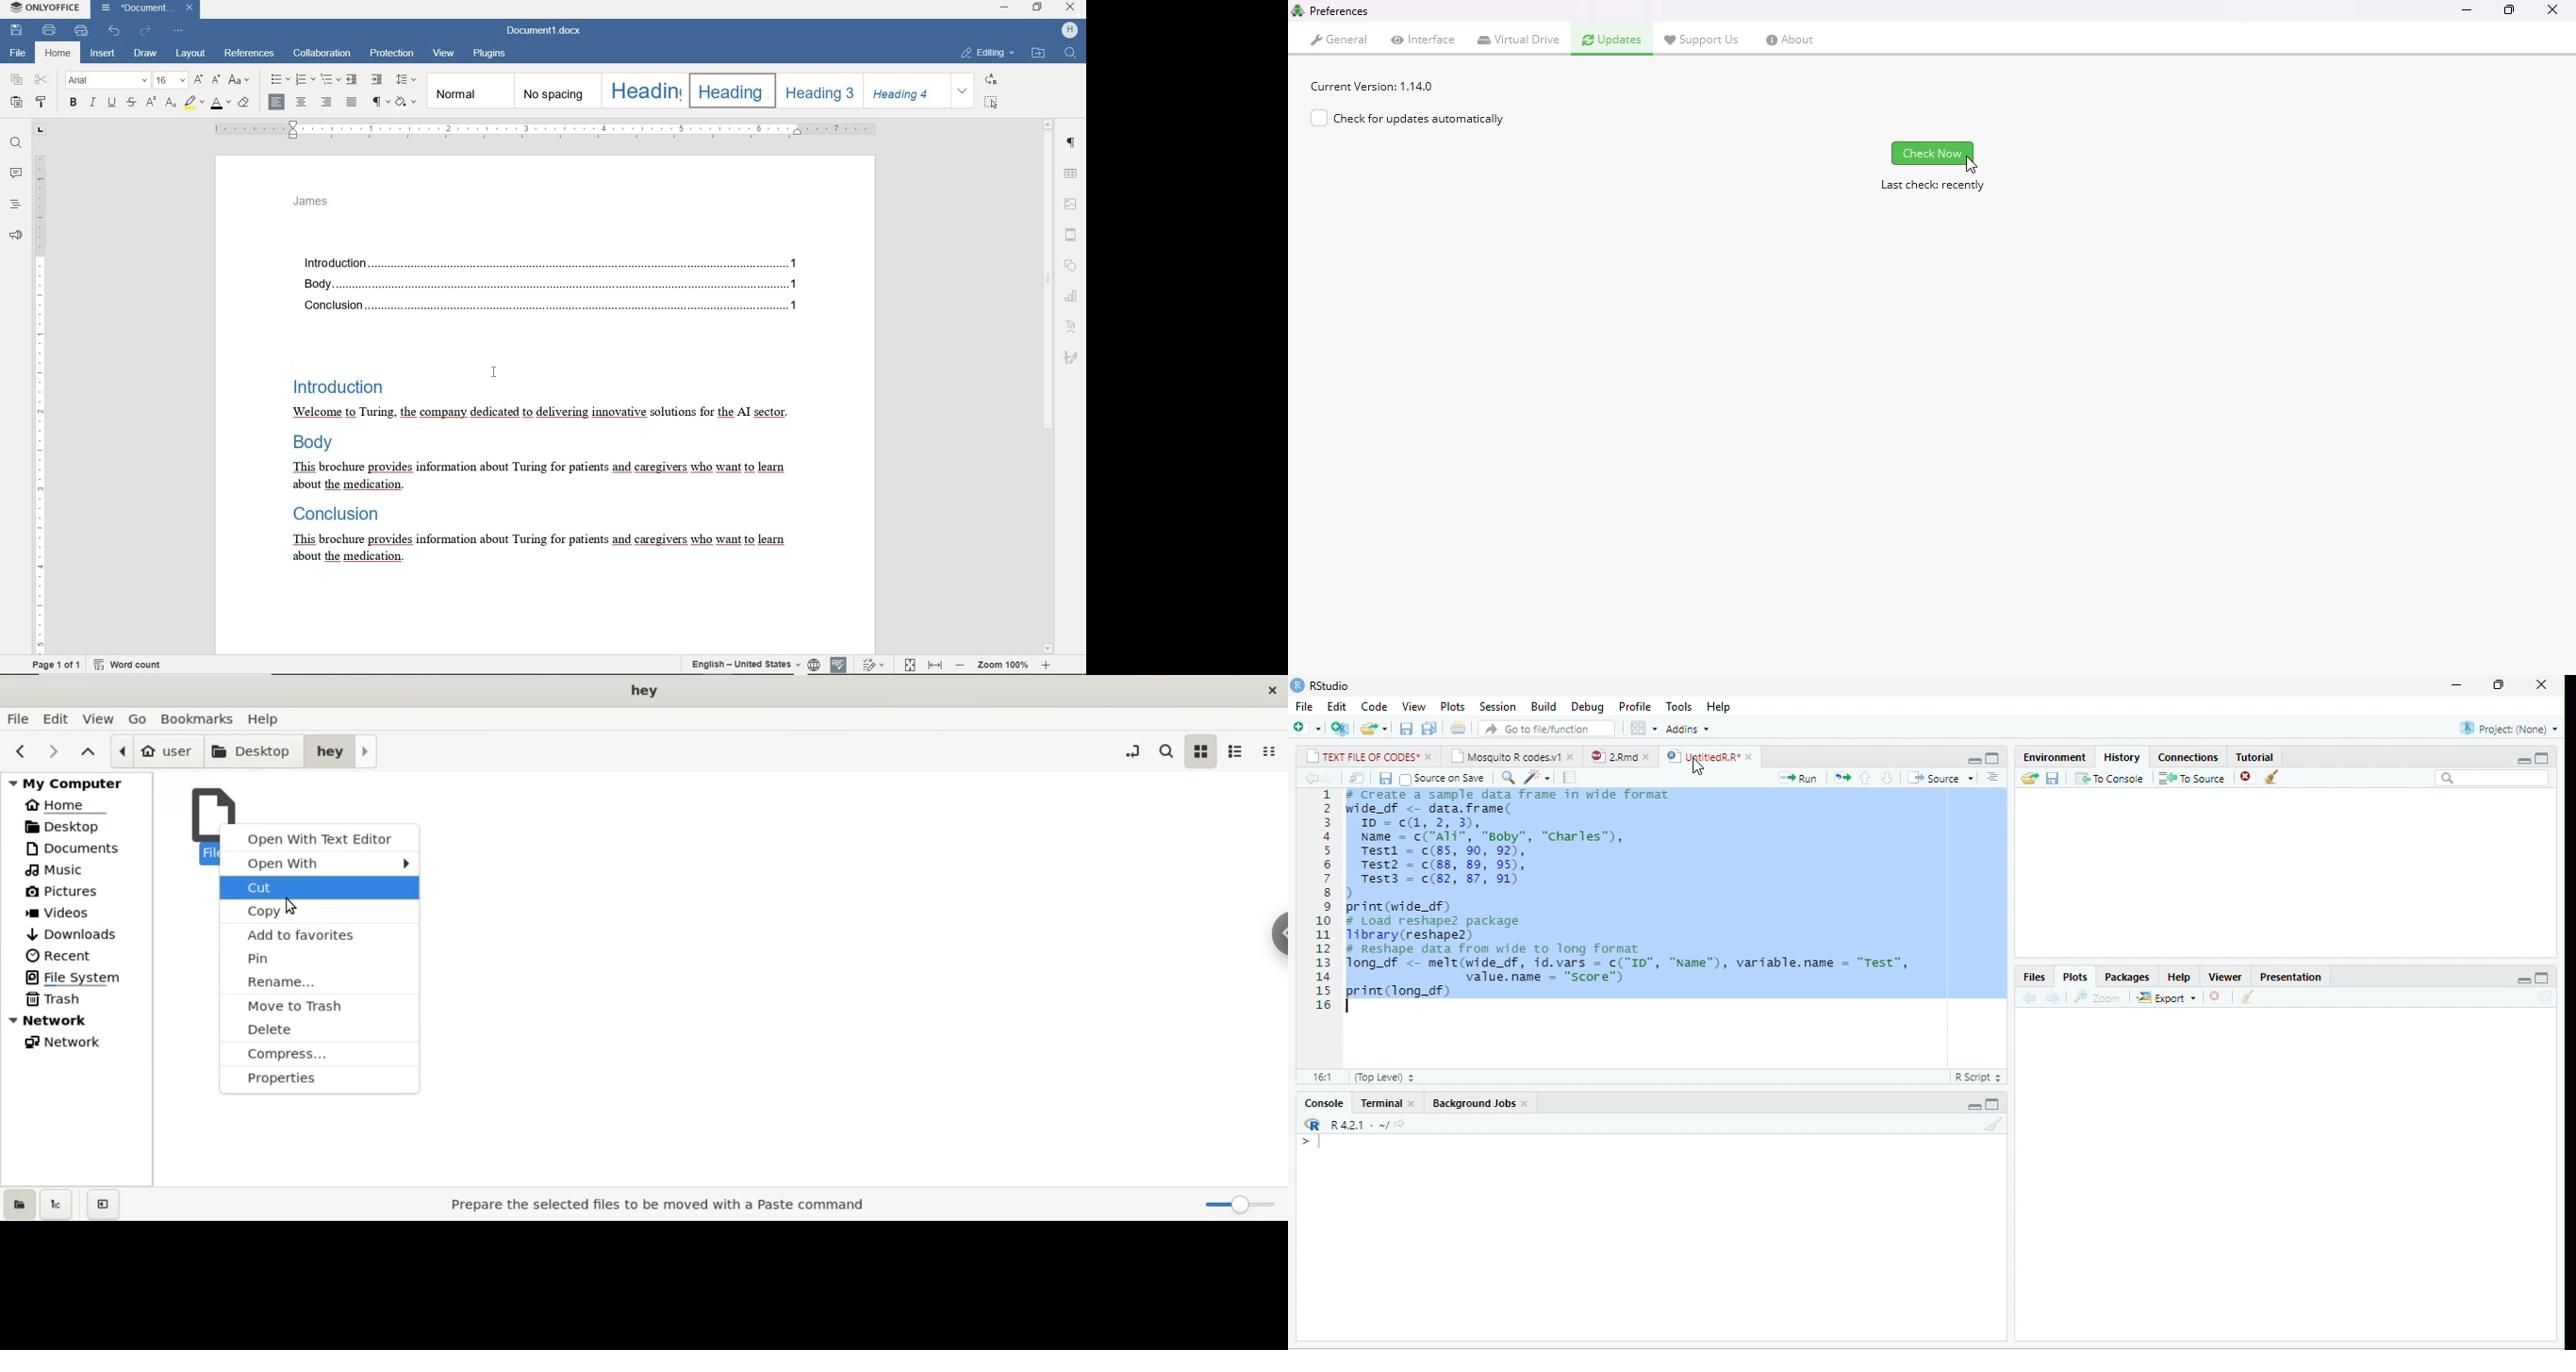 Image resolution: width=2576 pixels, height=1372 pixels. What do you see at coordinates (1324, 900) in the screenshot?
I see `line numbering ` at bounding box center [1324, 900].